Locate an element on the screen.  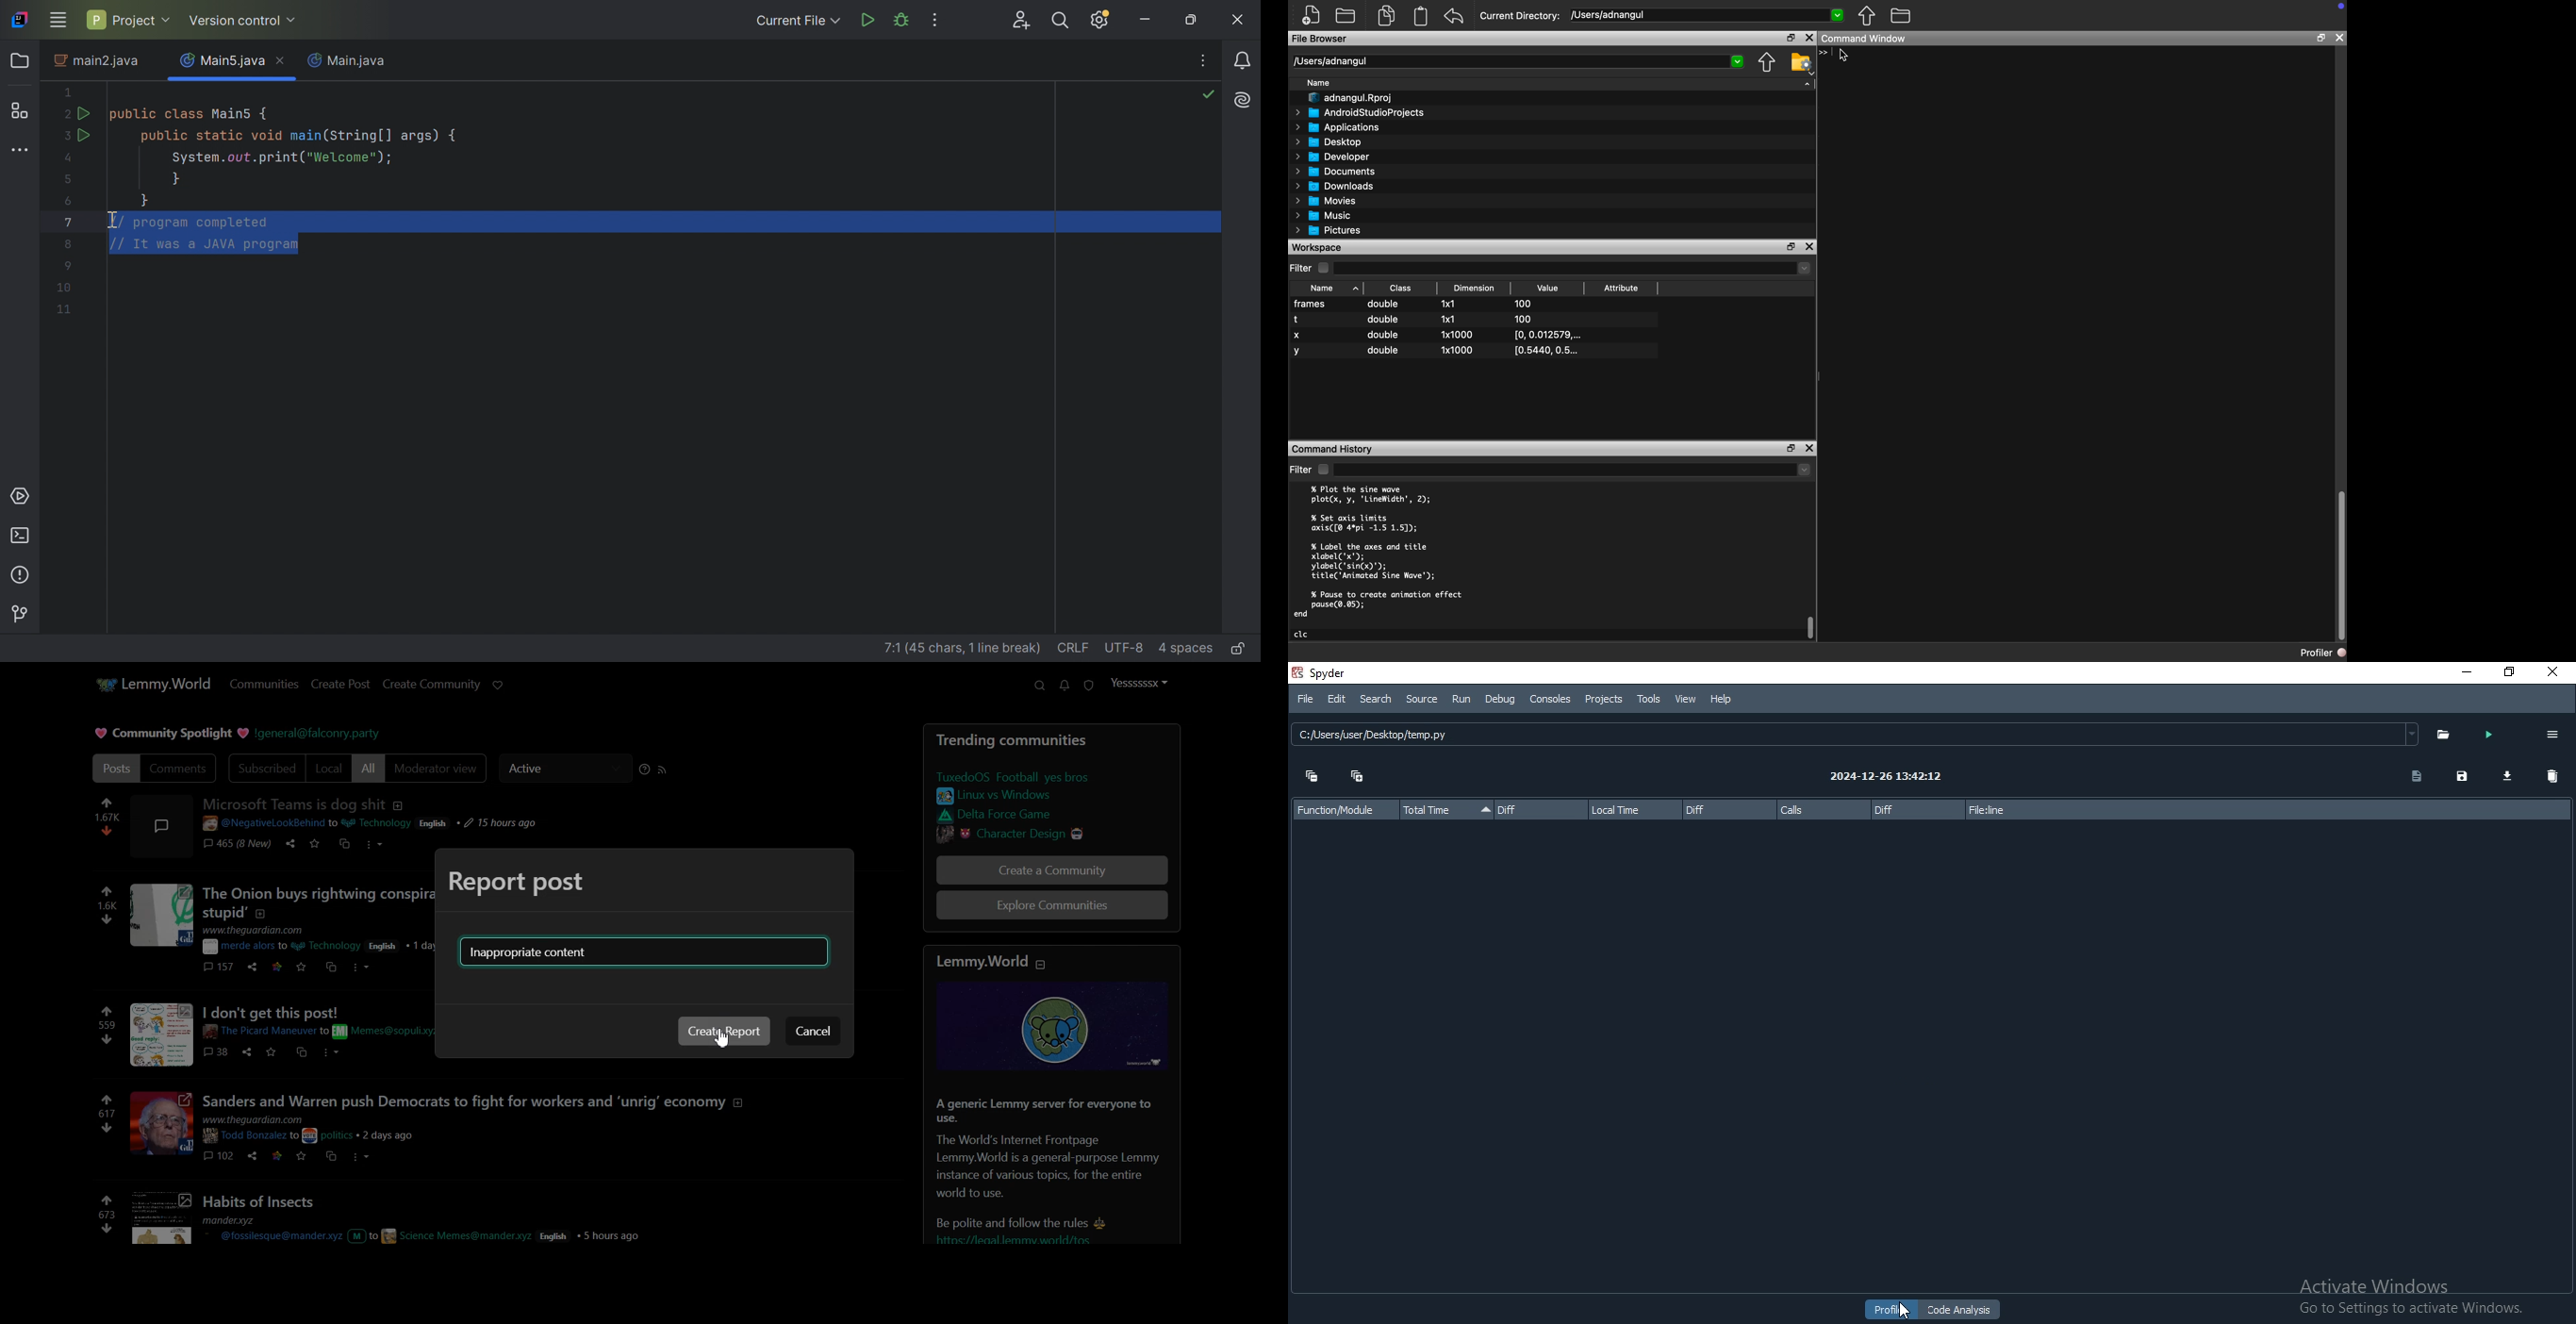
save is located at coordinates (303, 1156).